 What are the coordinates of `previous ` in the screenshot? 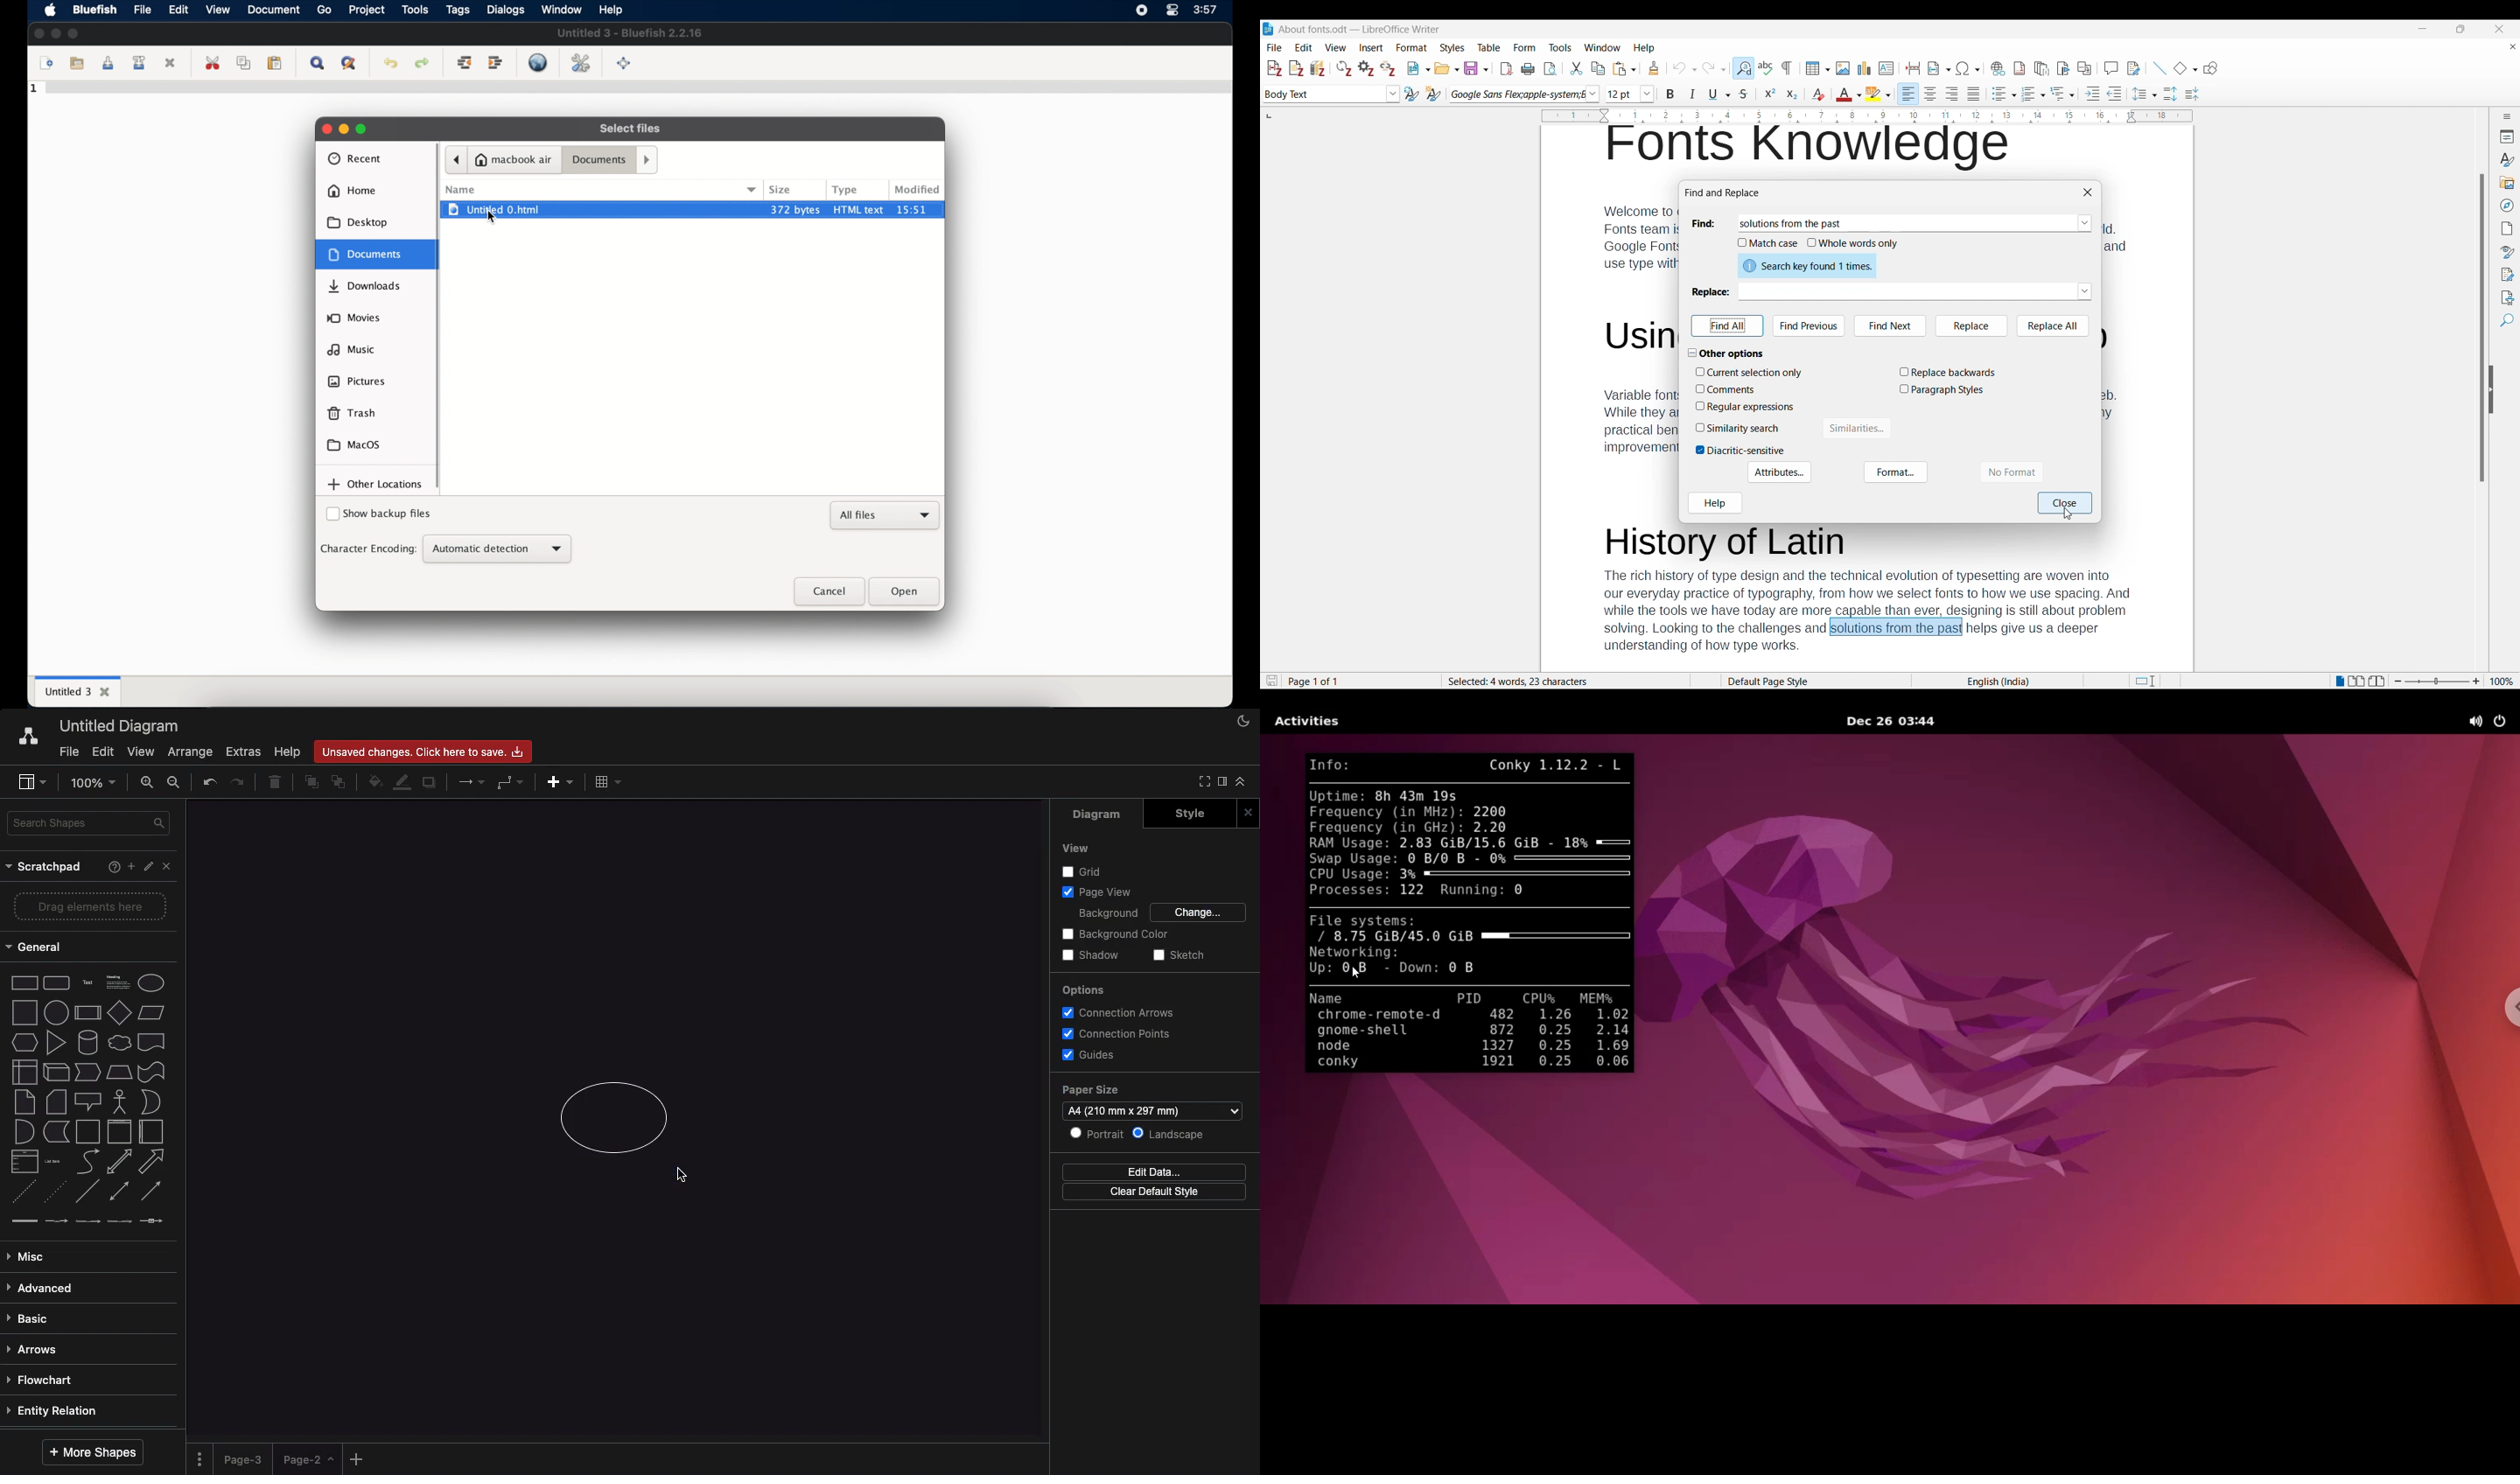 It's located at (455, 159).